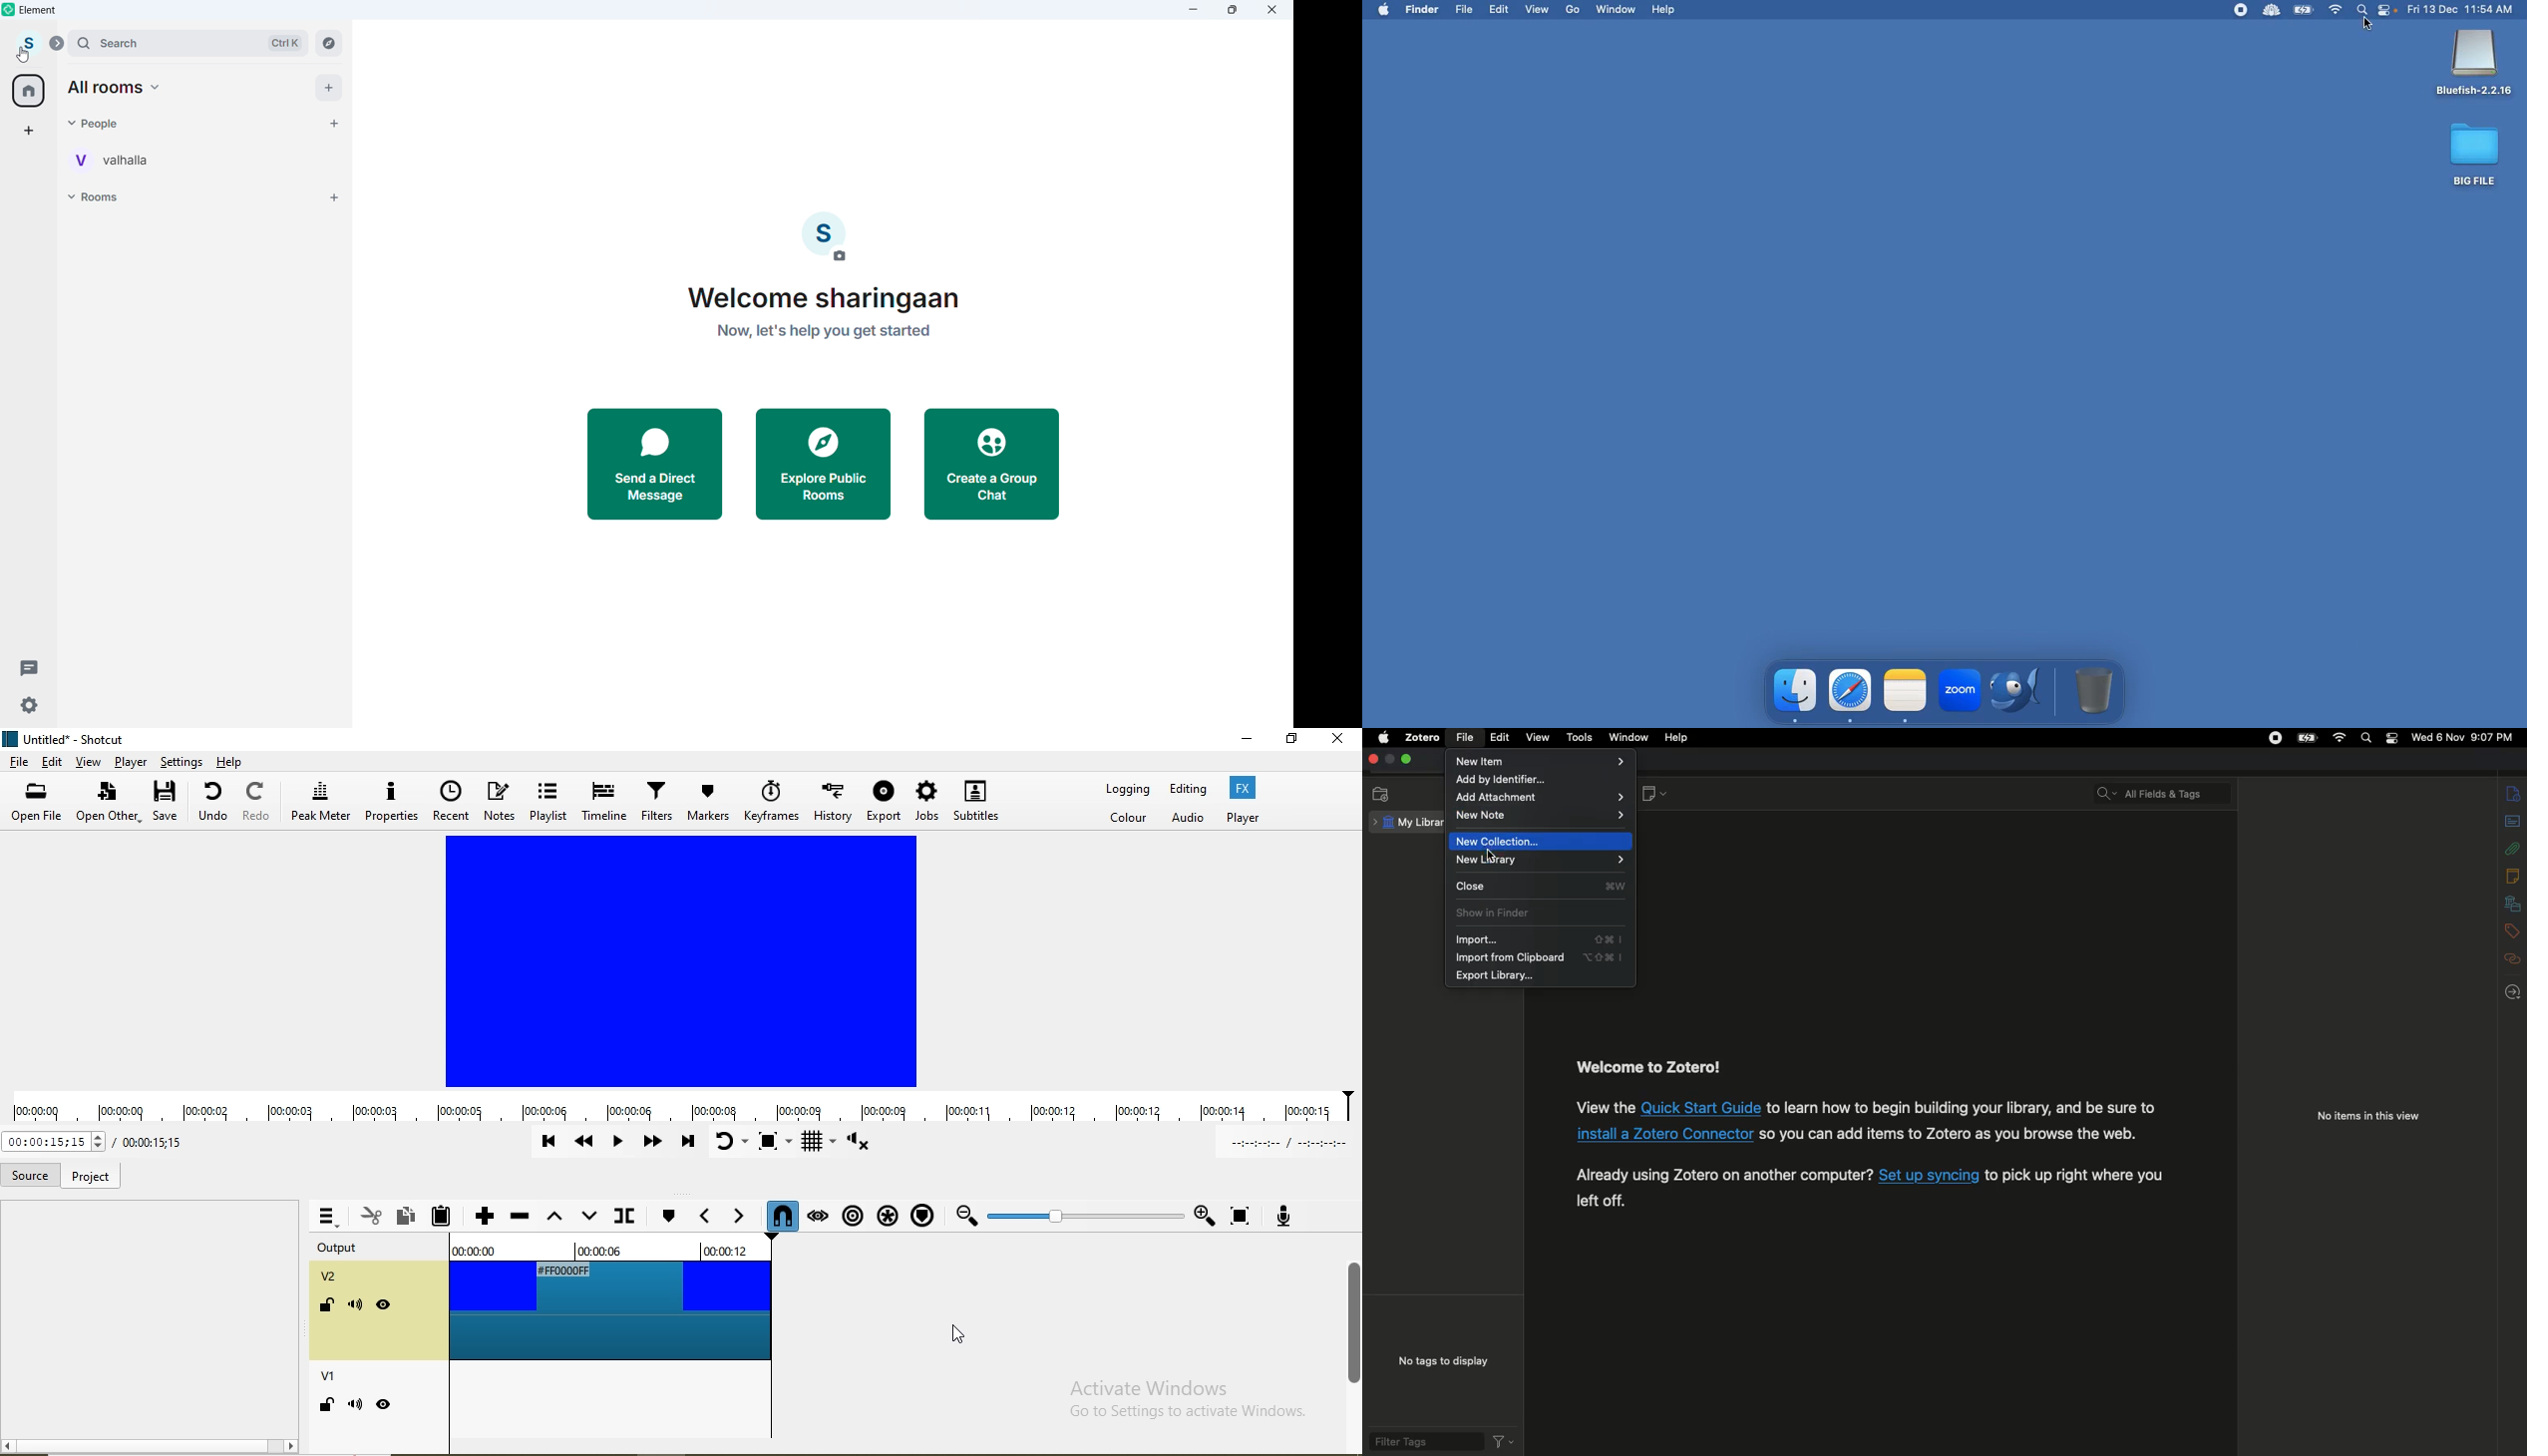  Describe the element at coordinates (1273, 10) in the screenshot. I see `Close ` at that location.